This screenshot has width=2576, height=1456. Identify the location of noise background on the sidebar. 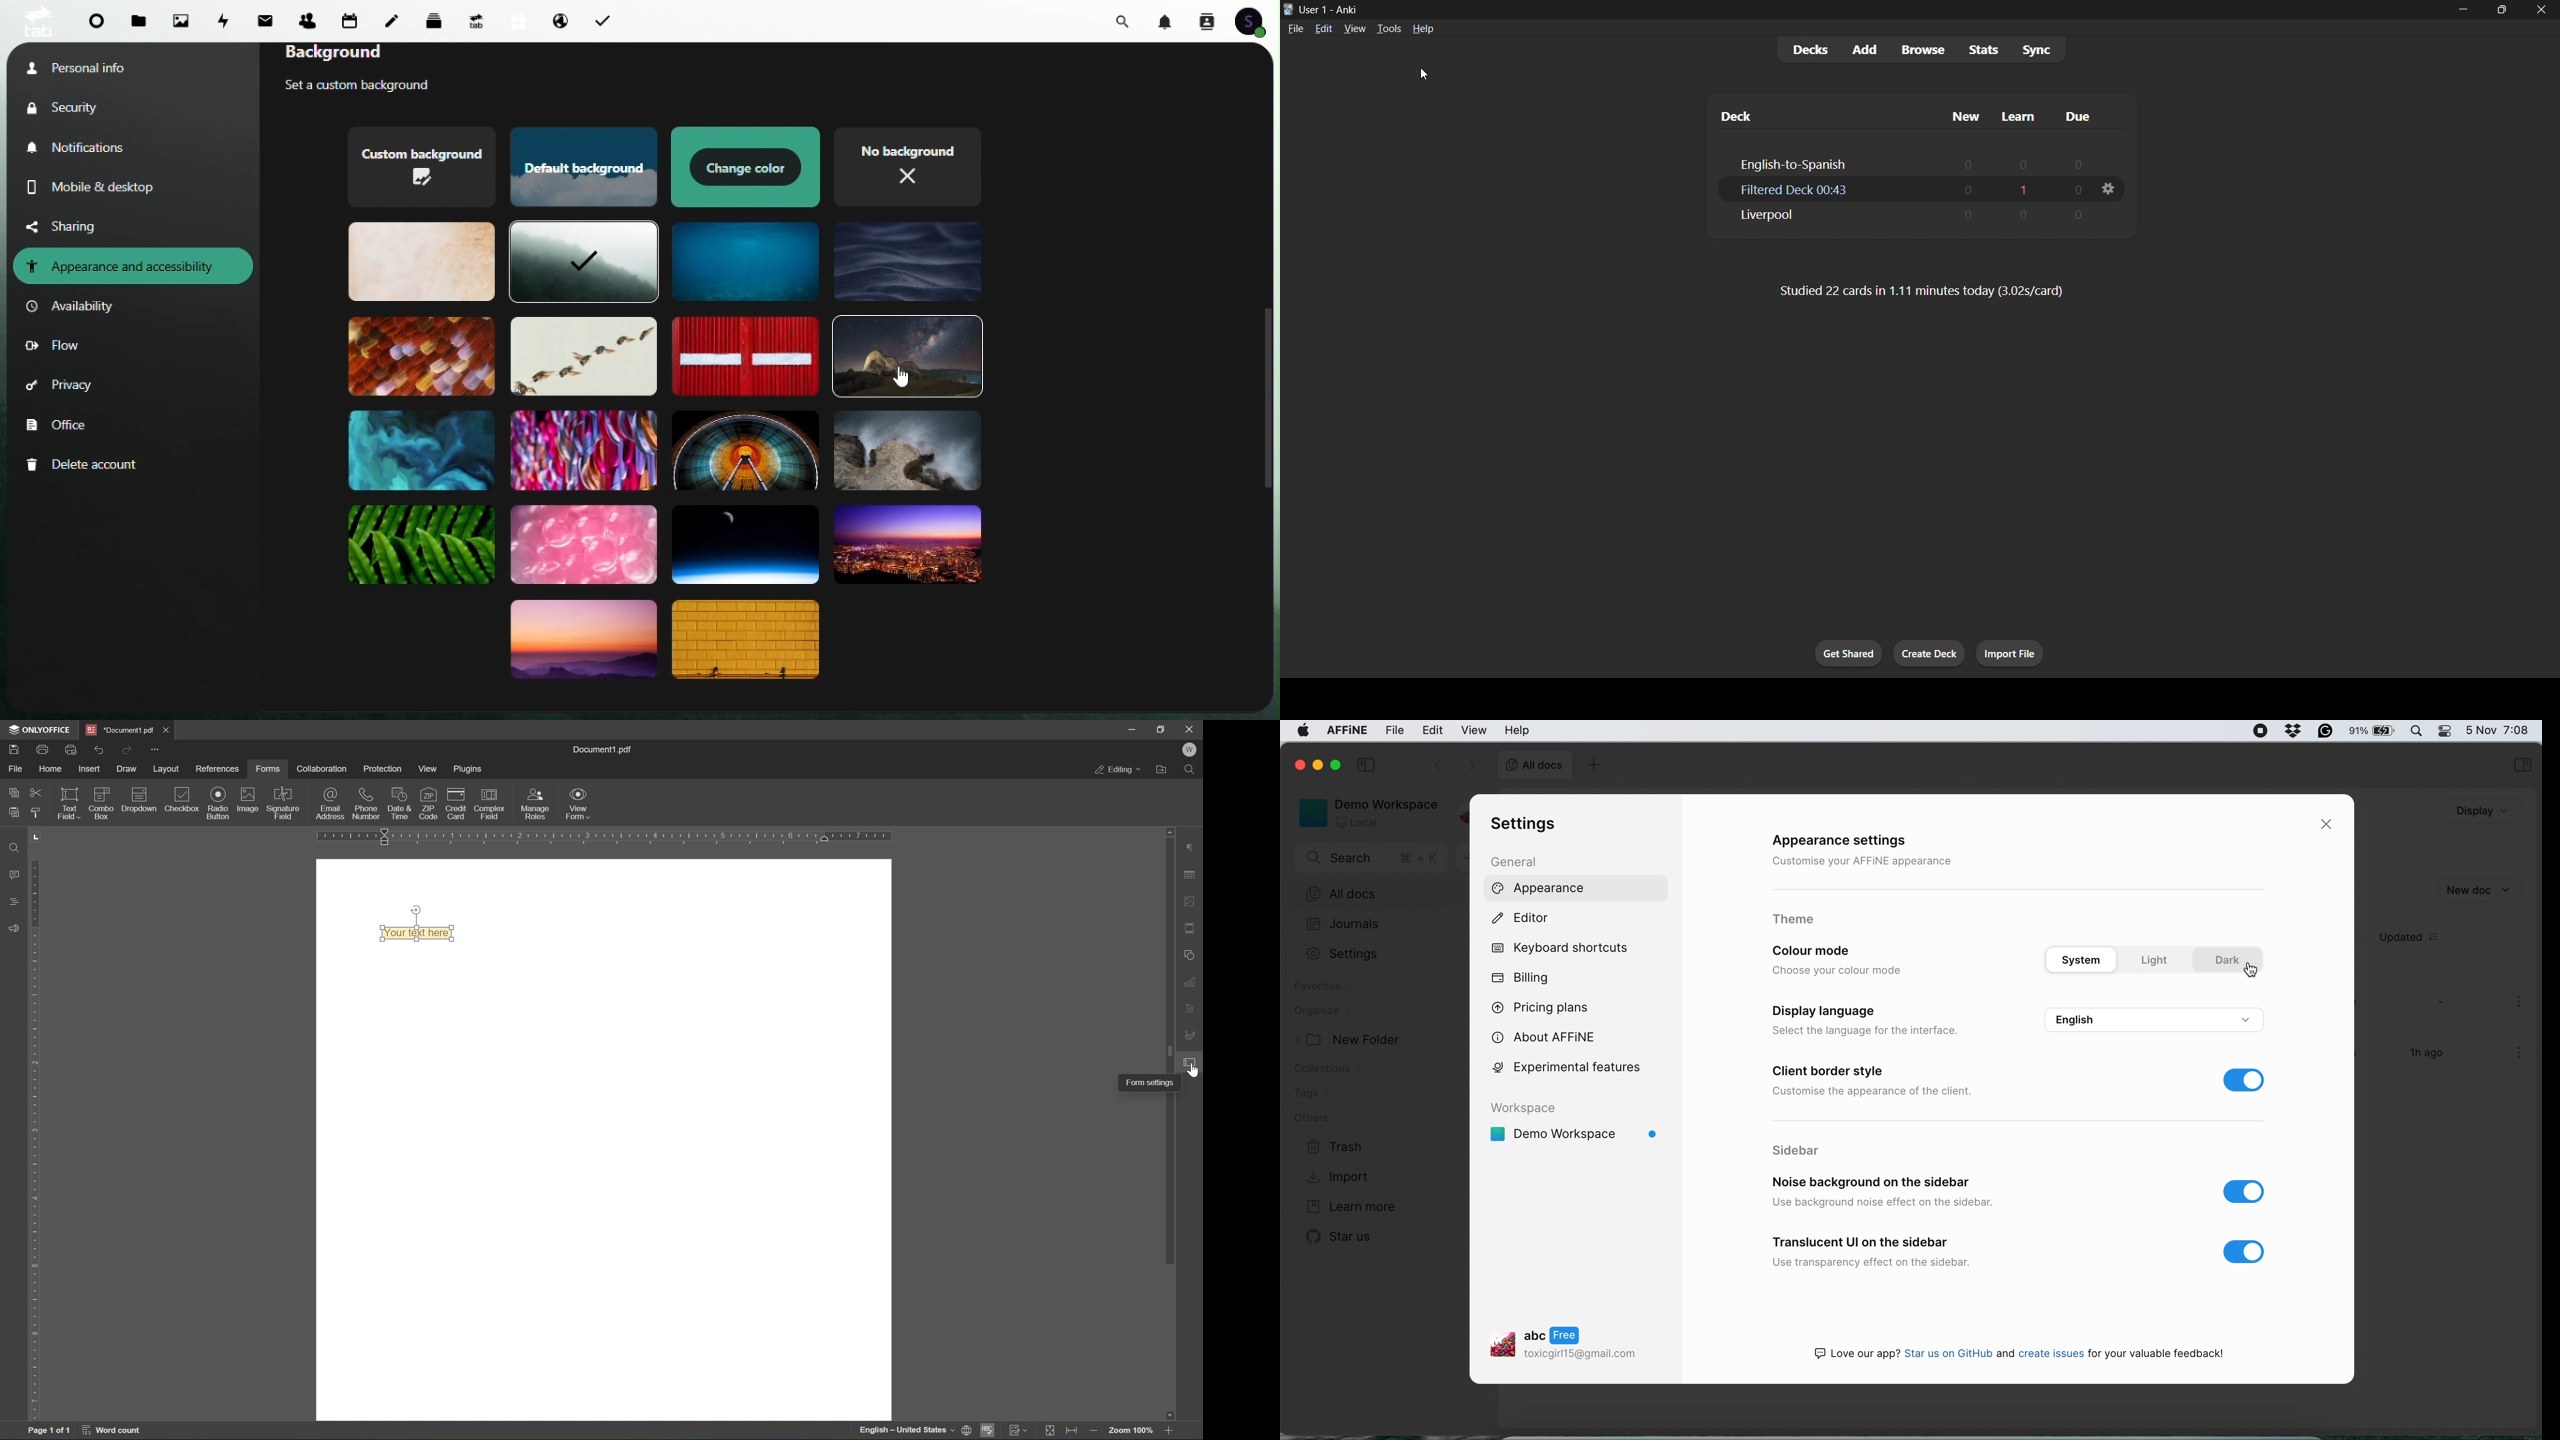
(1869, 1181).